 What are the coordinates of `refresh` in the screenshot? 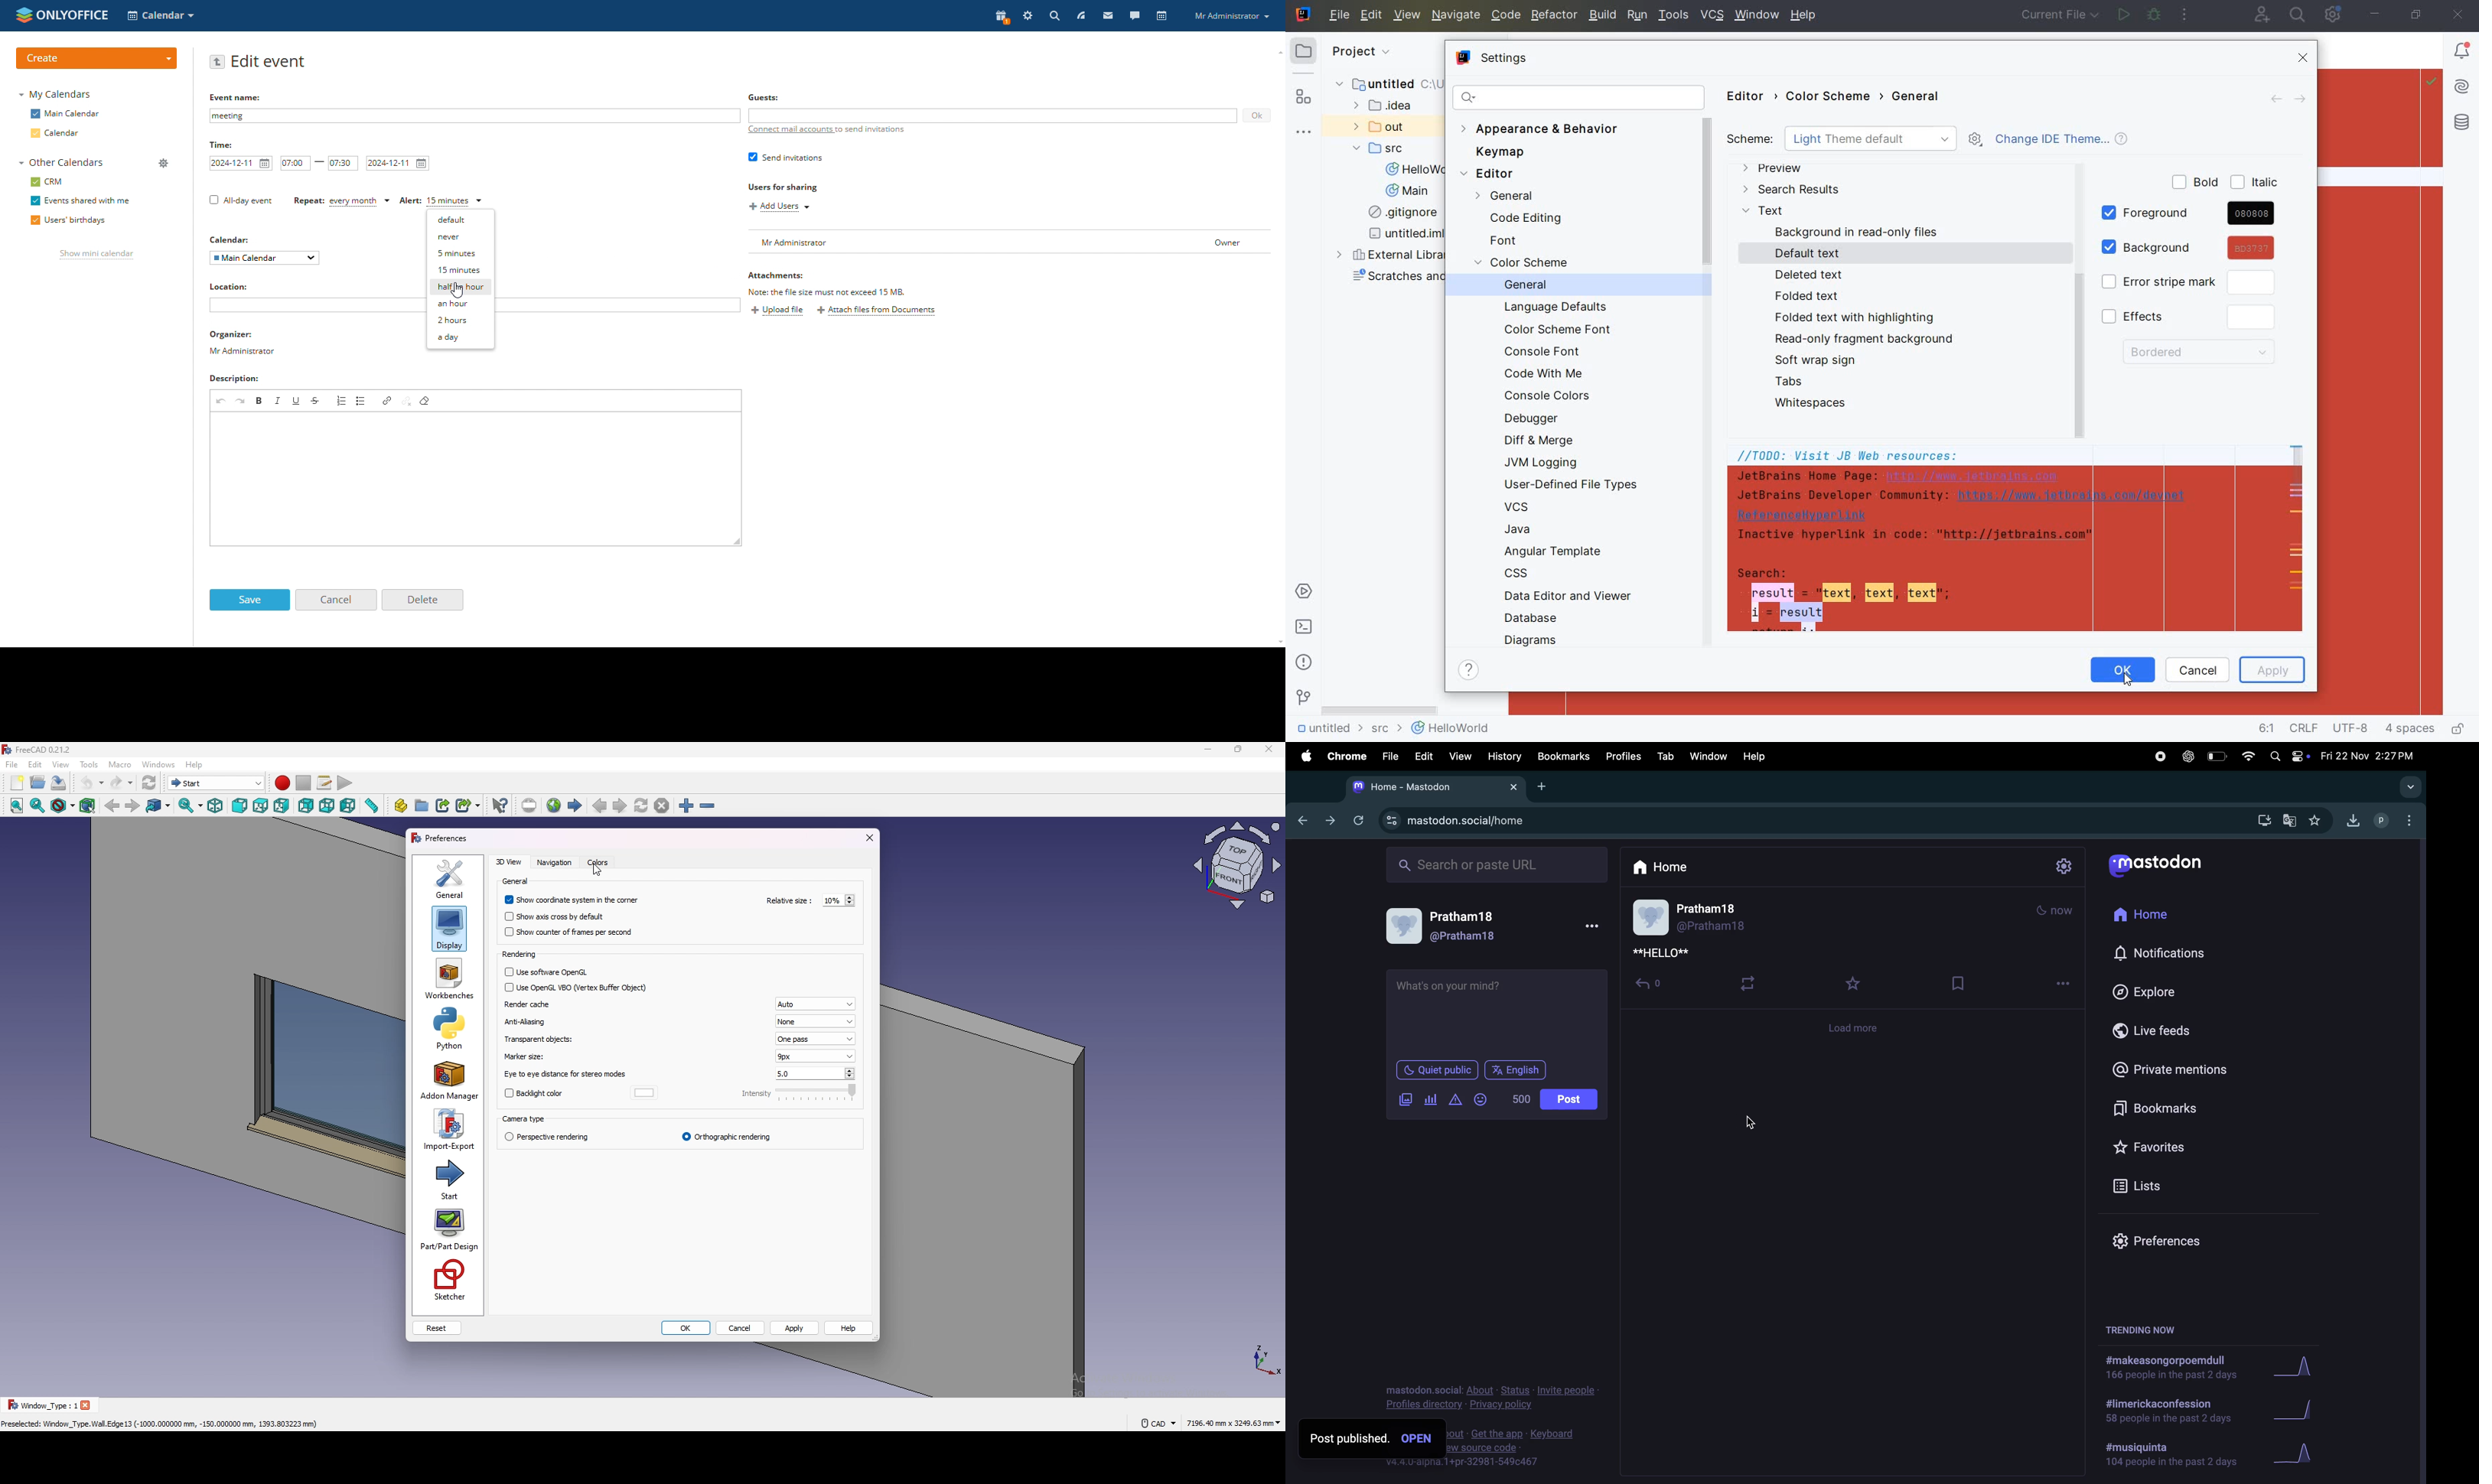 It's located at (149, 783).